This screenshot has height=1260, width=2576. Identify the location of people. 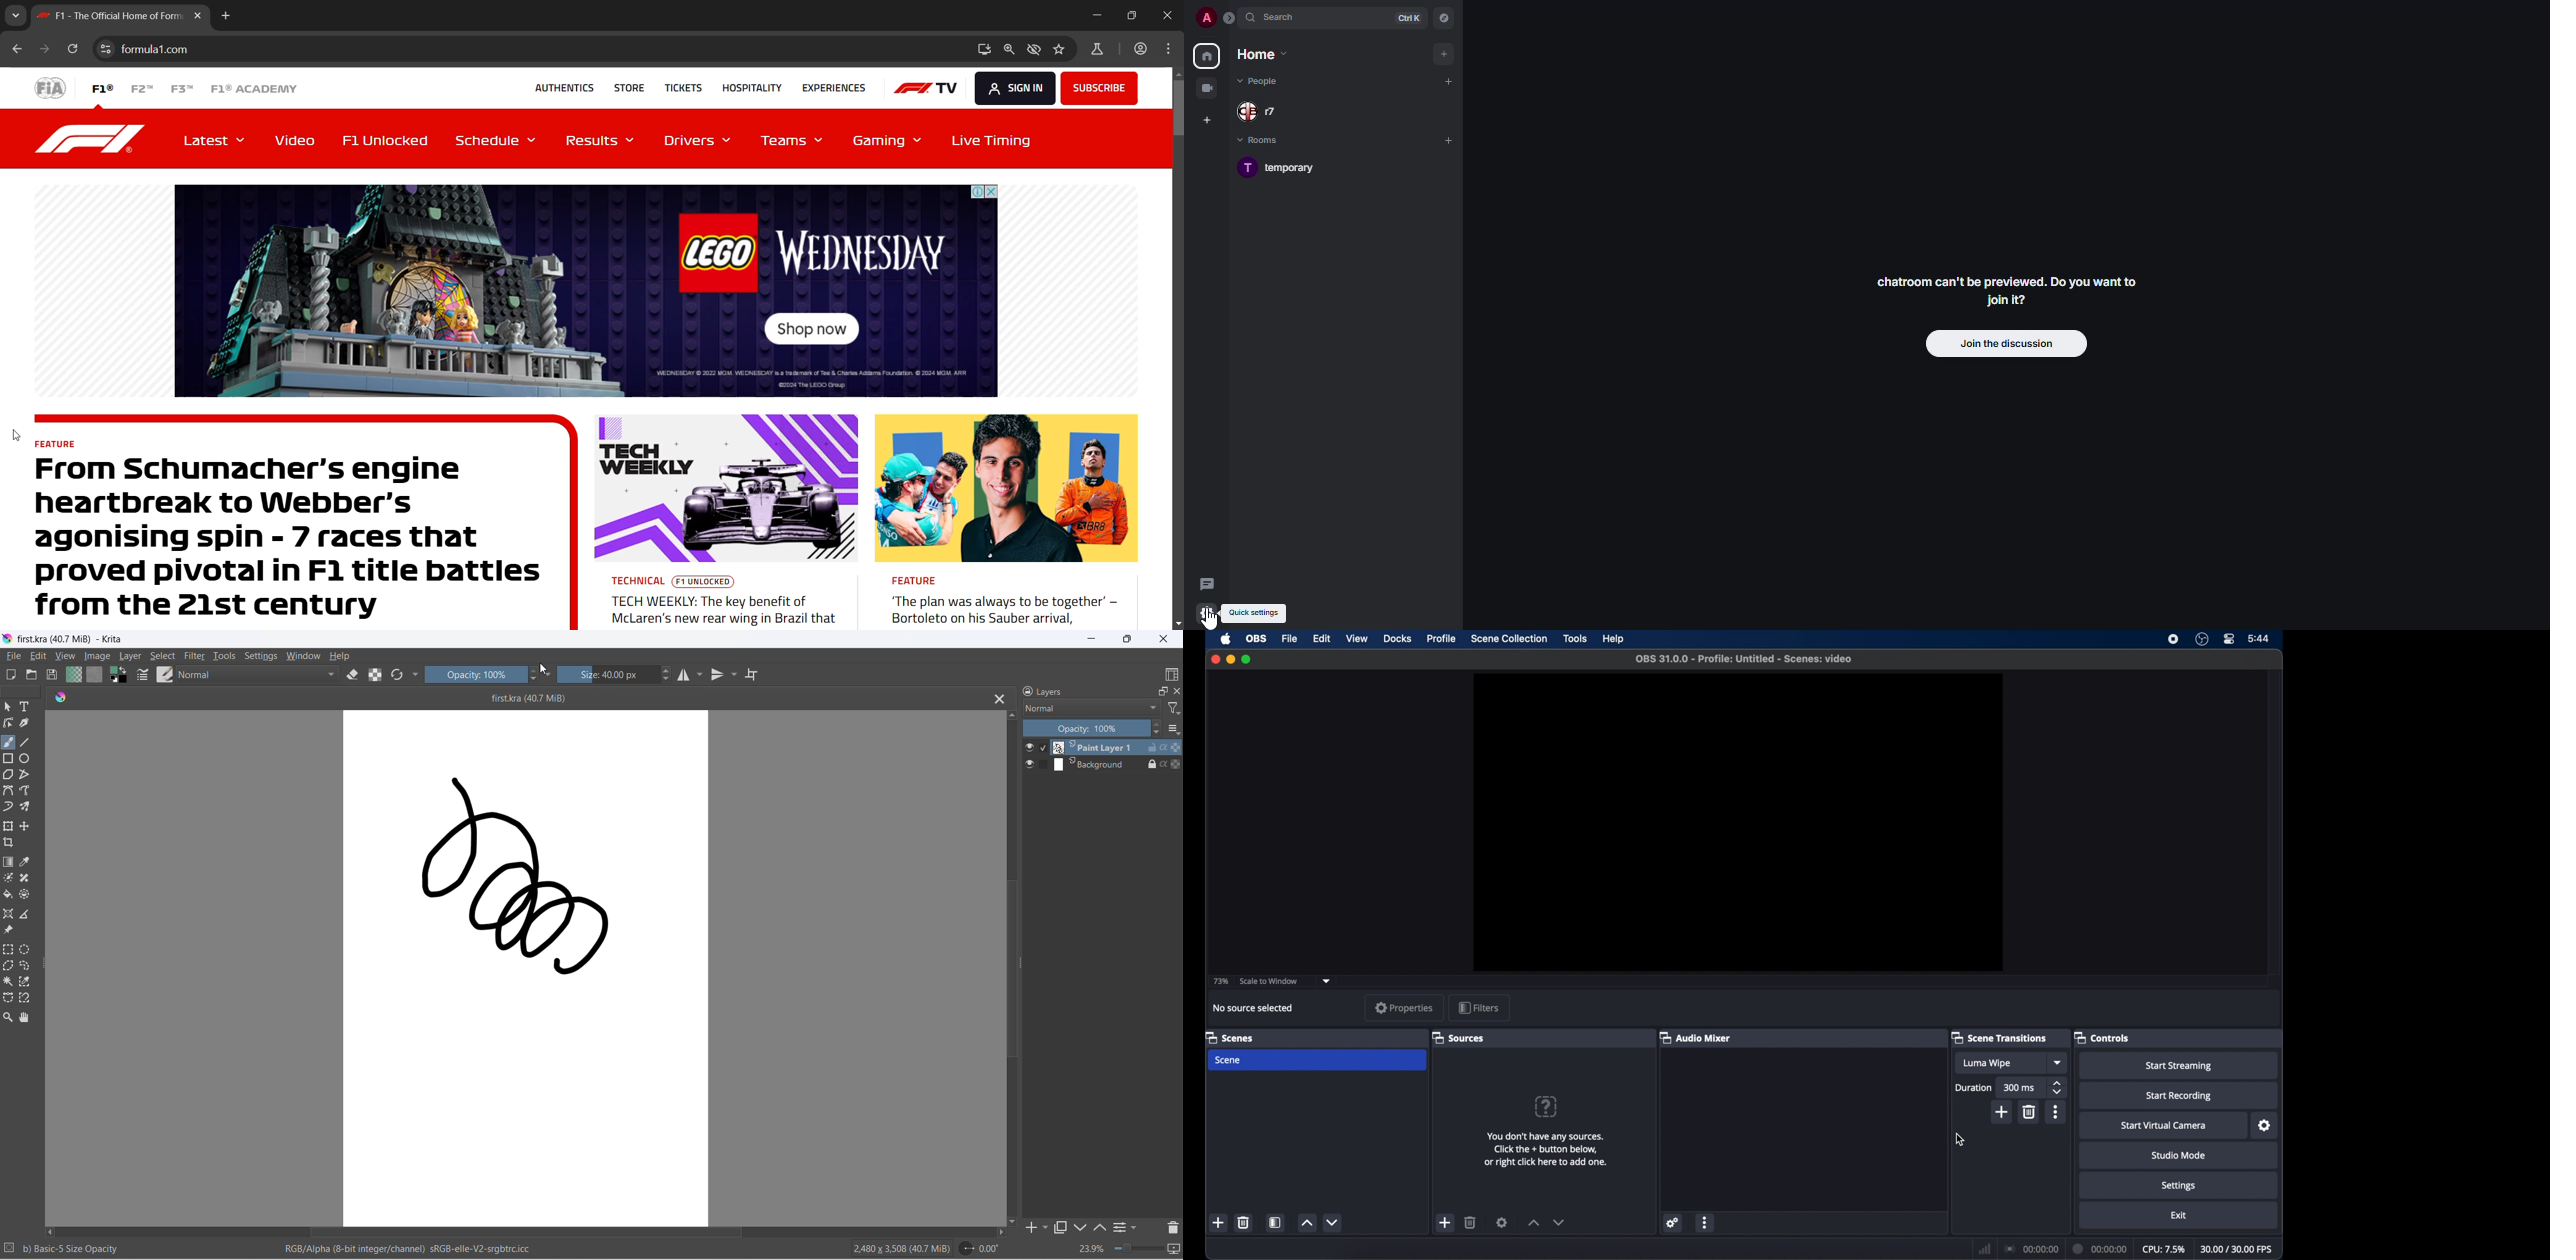
(1264, 81).